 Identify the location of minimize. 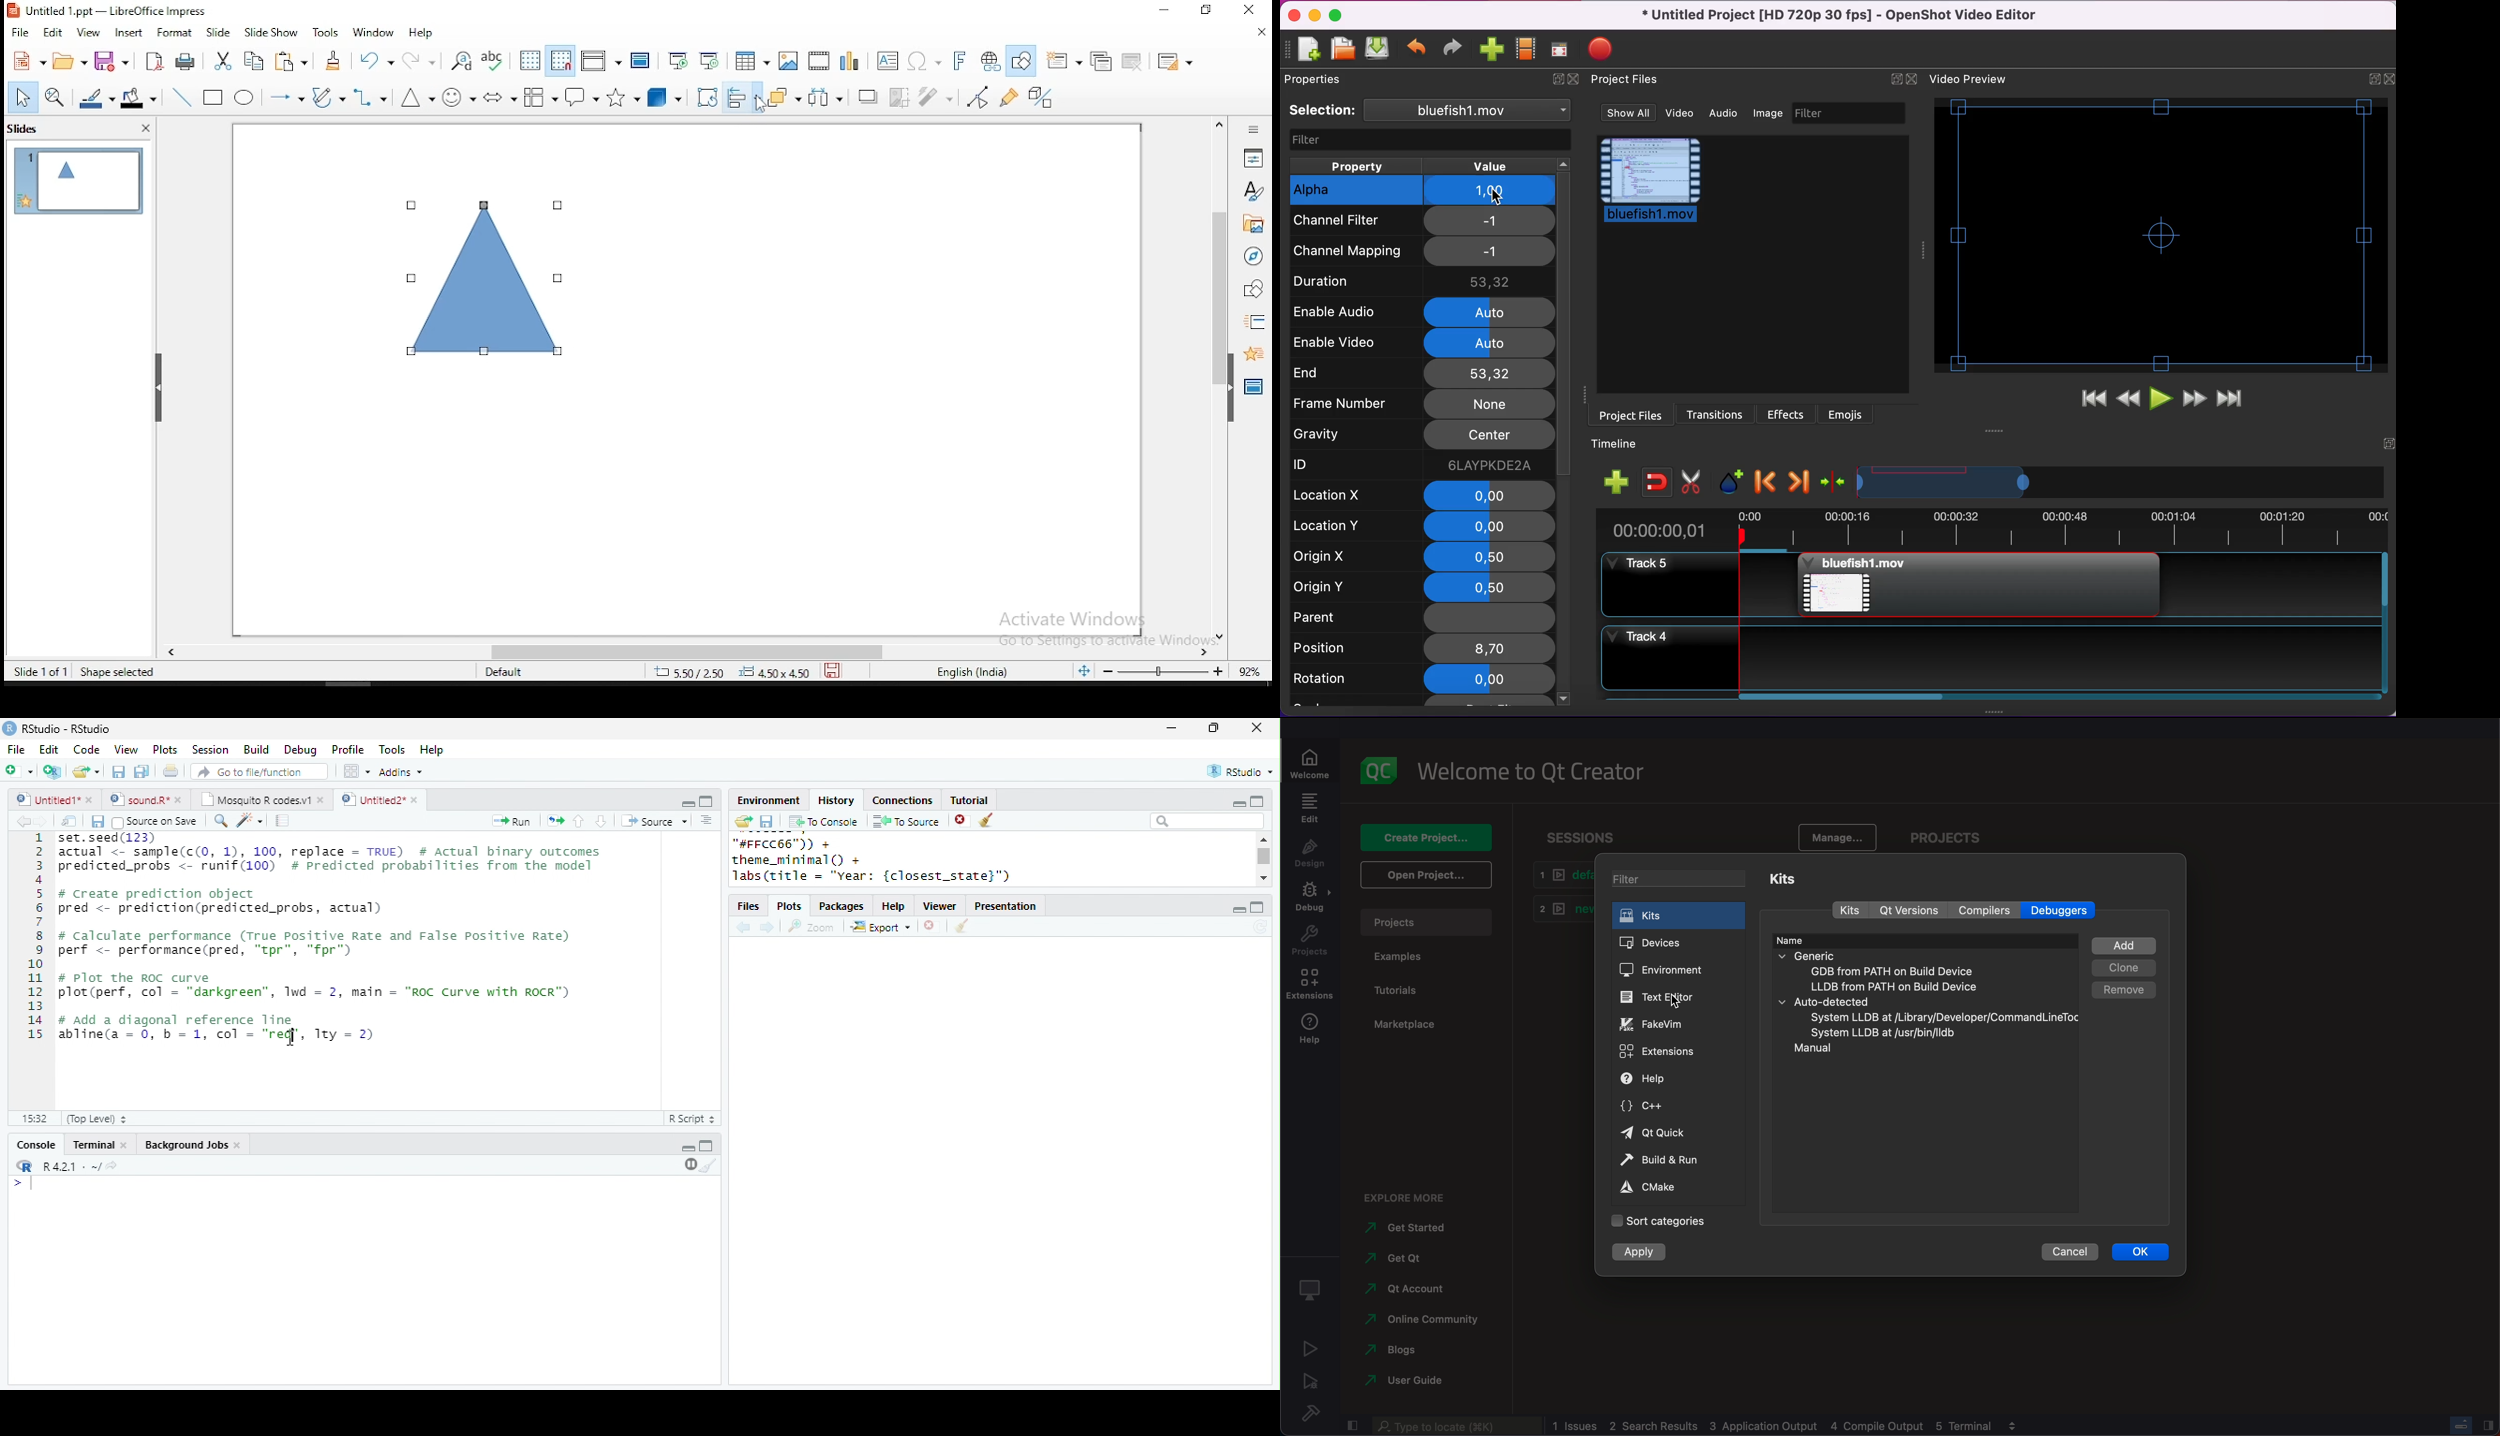
(1314, 16).